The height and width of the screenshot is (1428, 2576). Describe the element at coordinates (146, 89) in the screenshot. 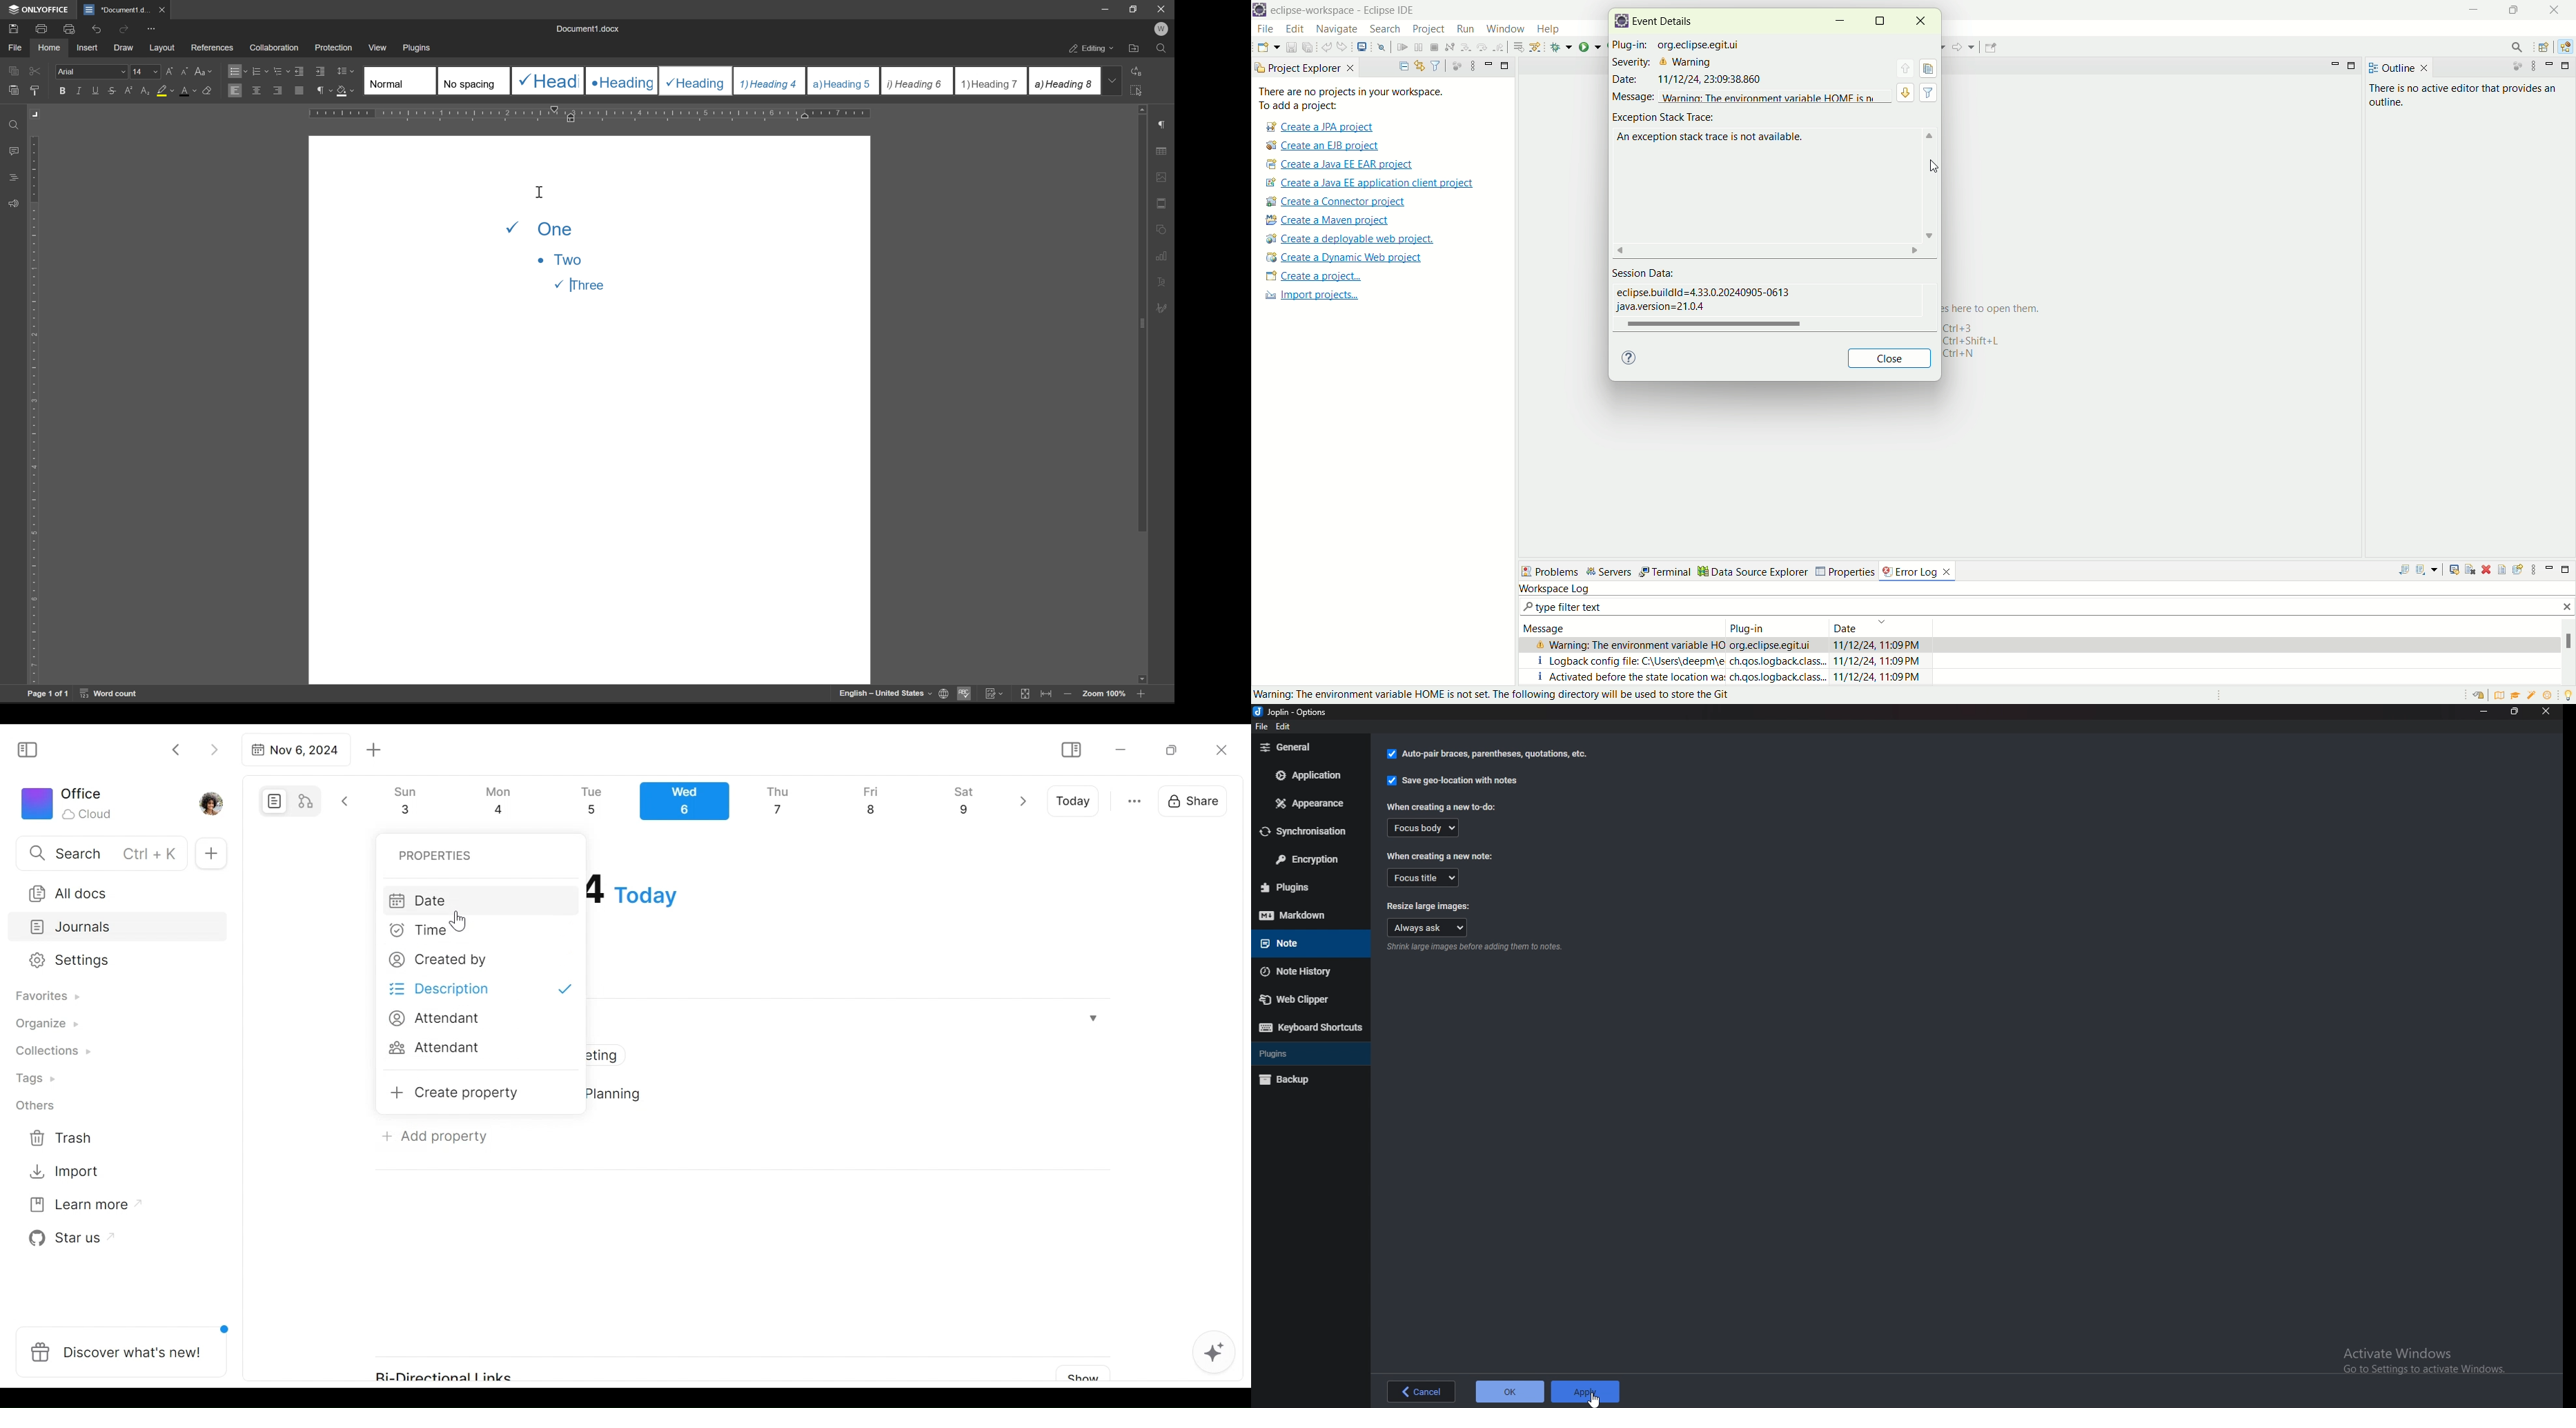

I see `subscript` at that location.